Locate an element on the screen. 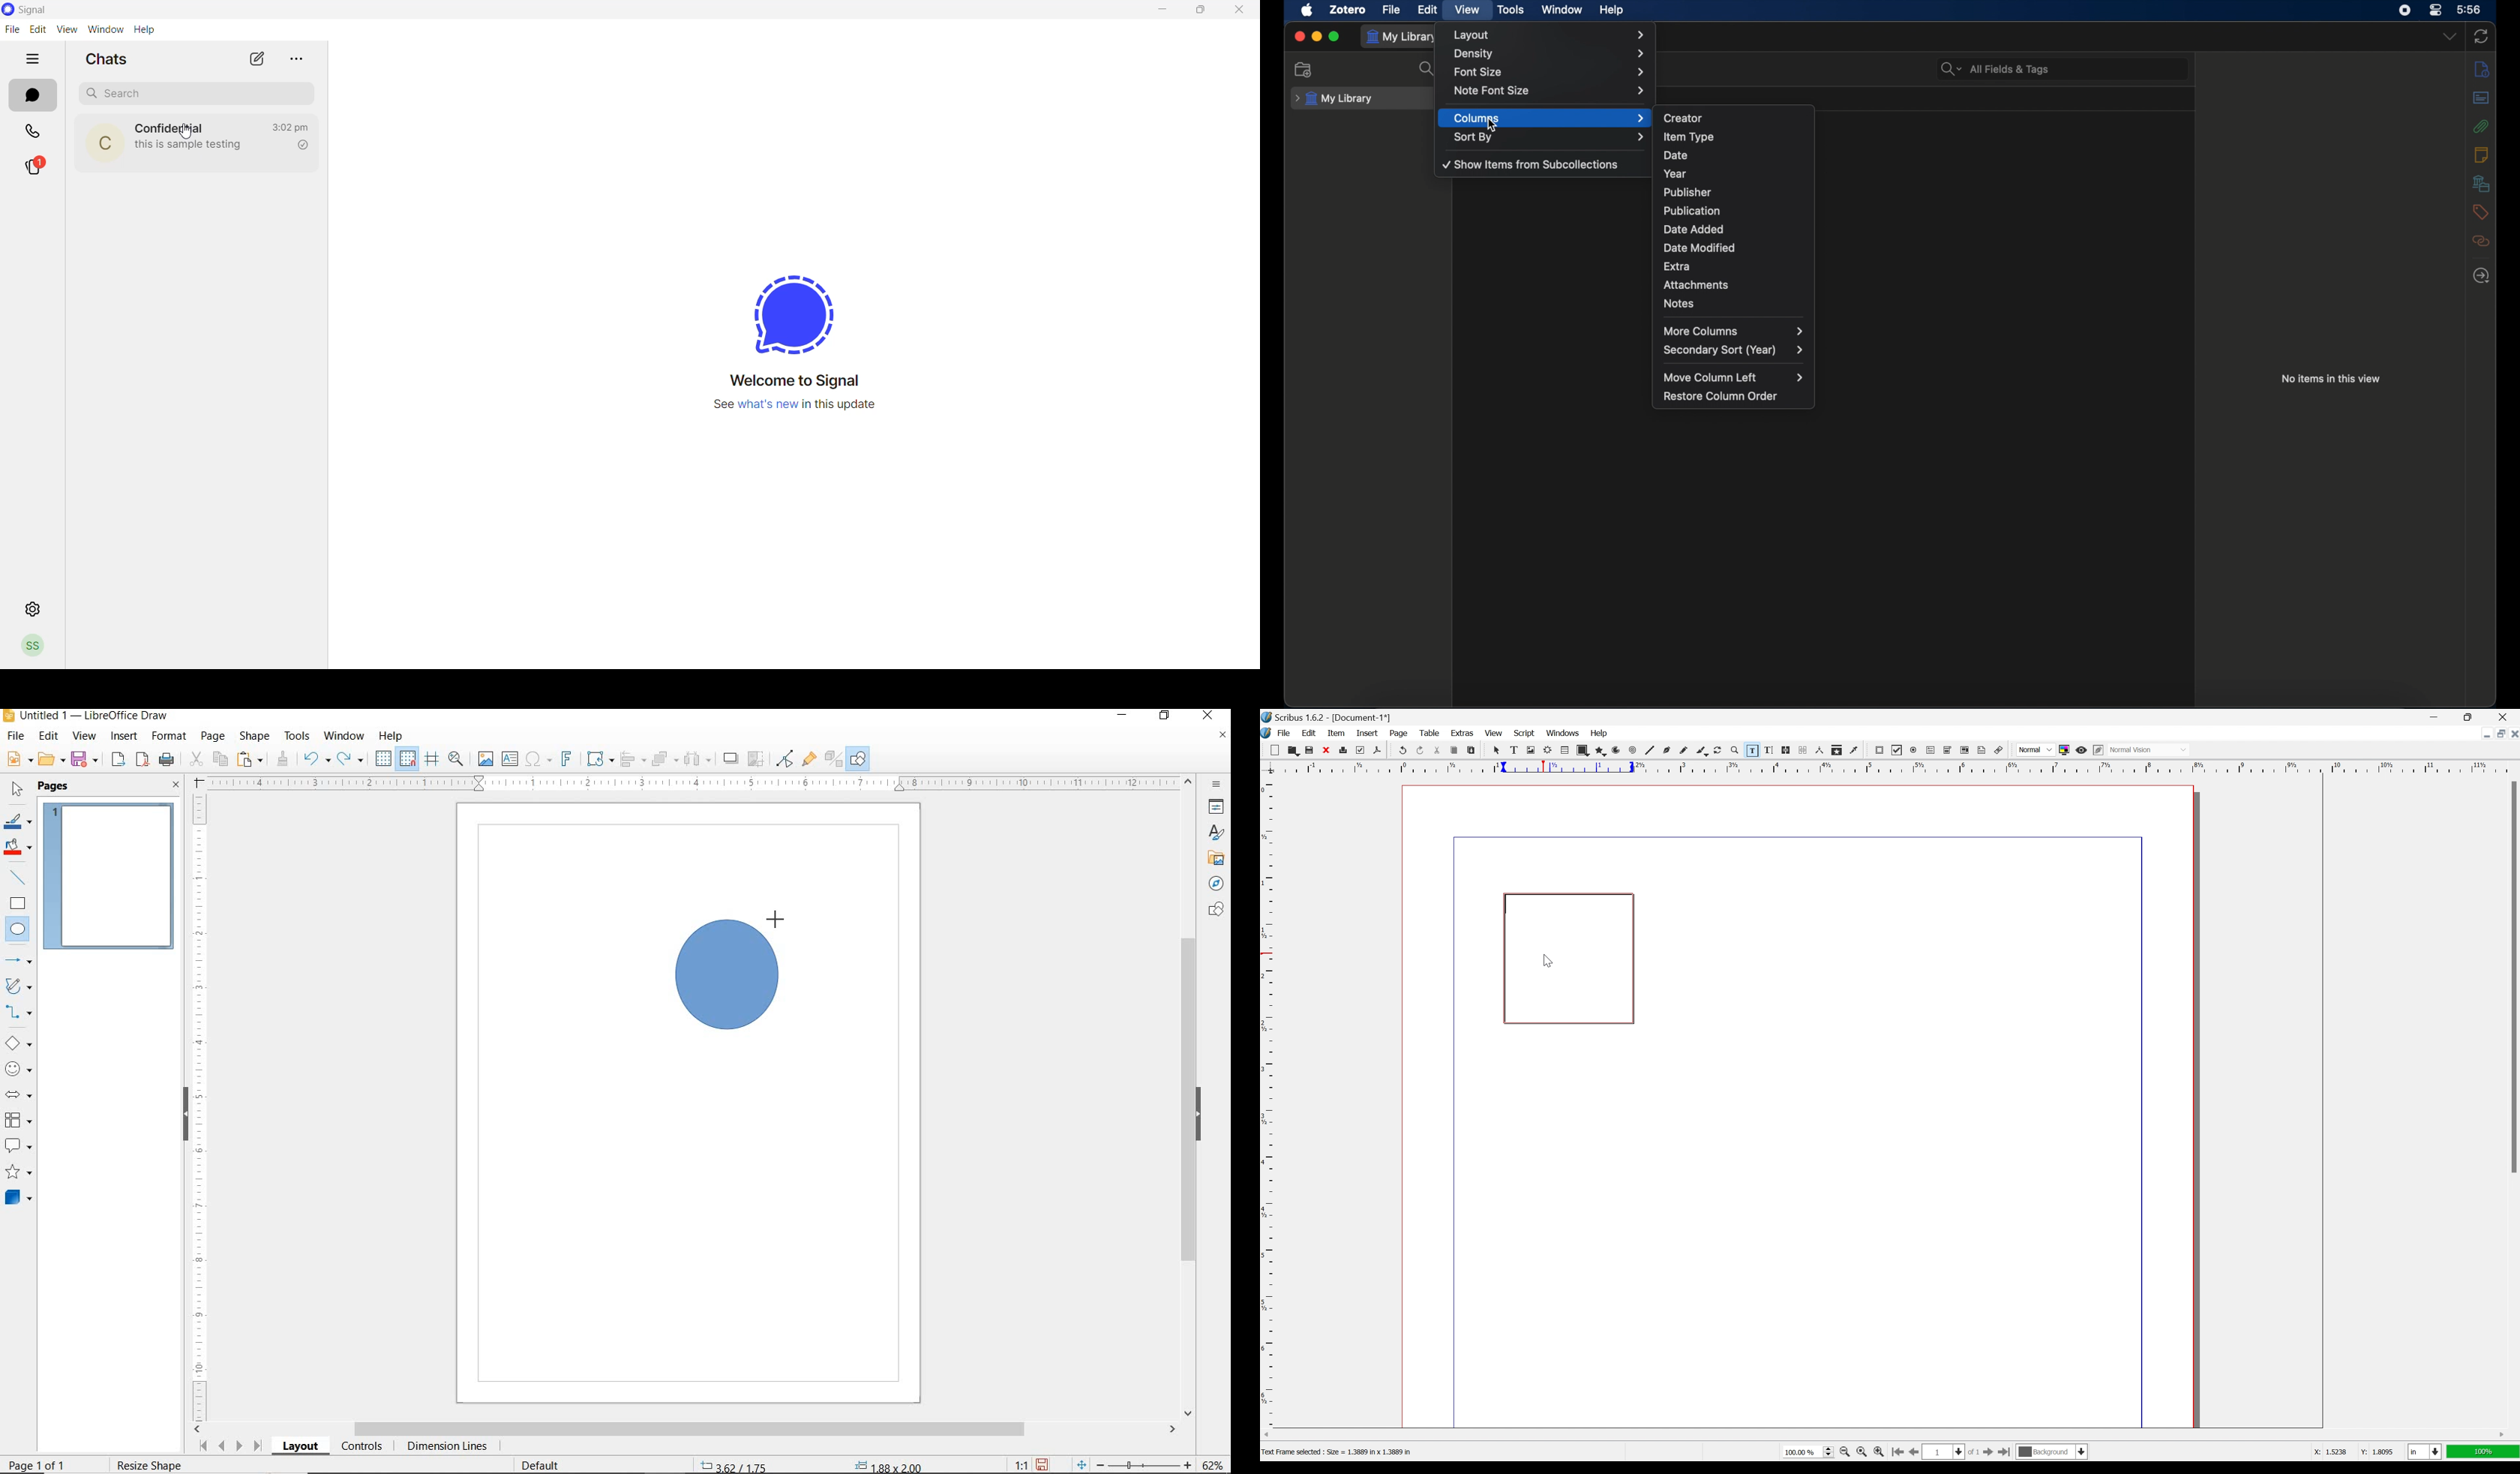  SHAPES is located at coordinates (1216, 910).